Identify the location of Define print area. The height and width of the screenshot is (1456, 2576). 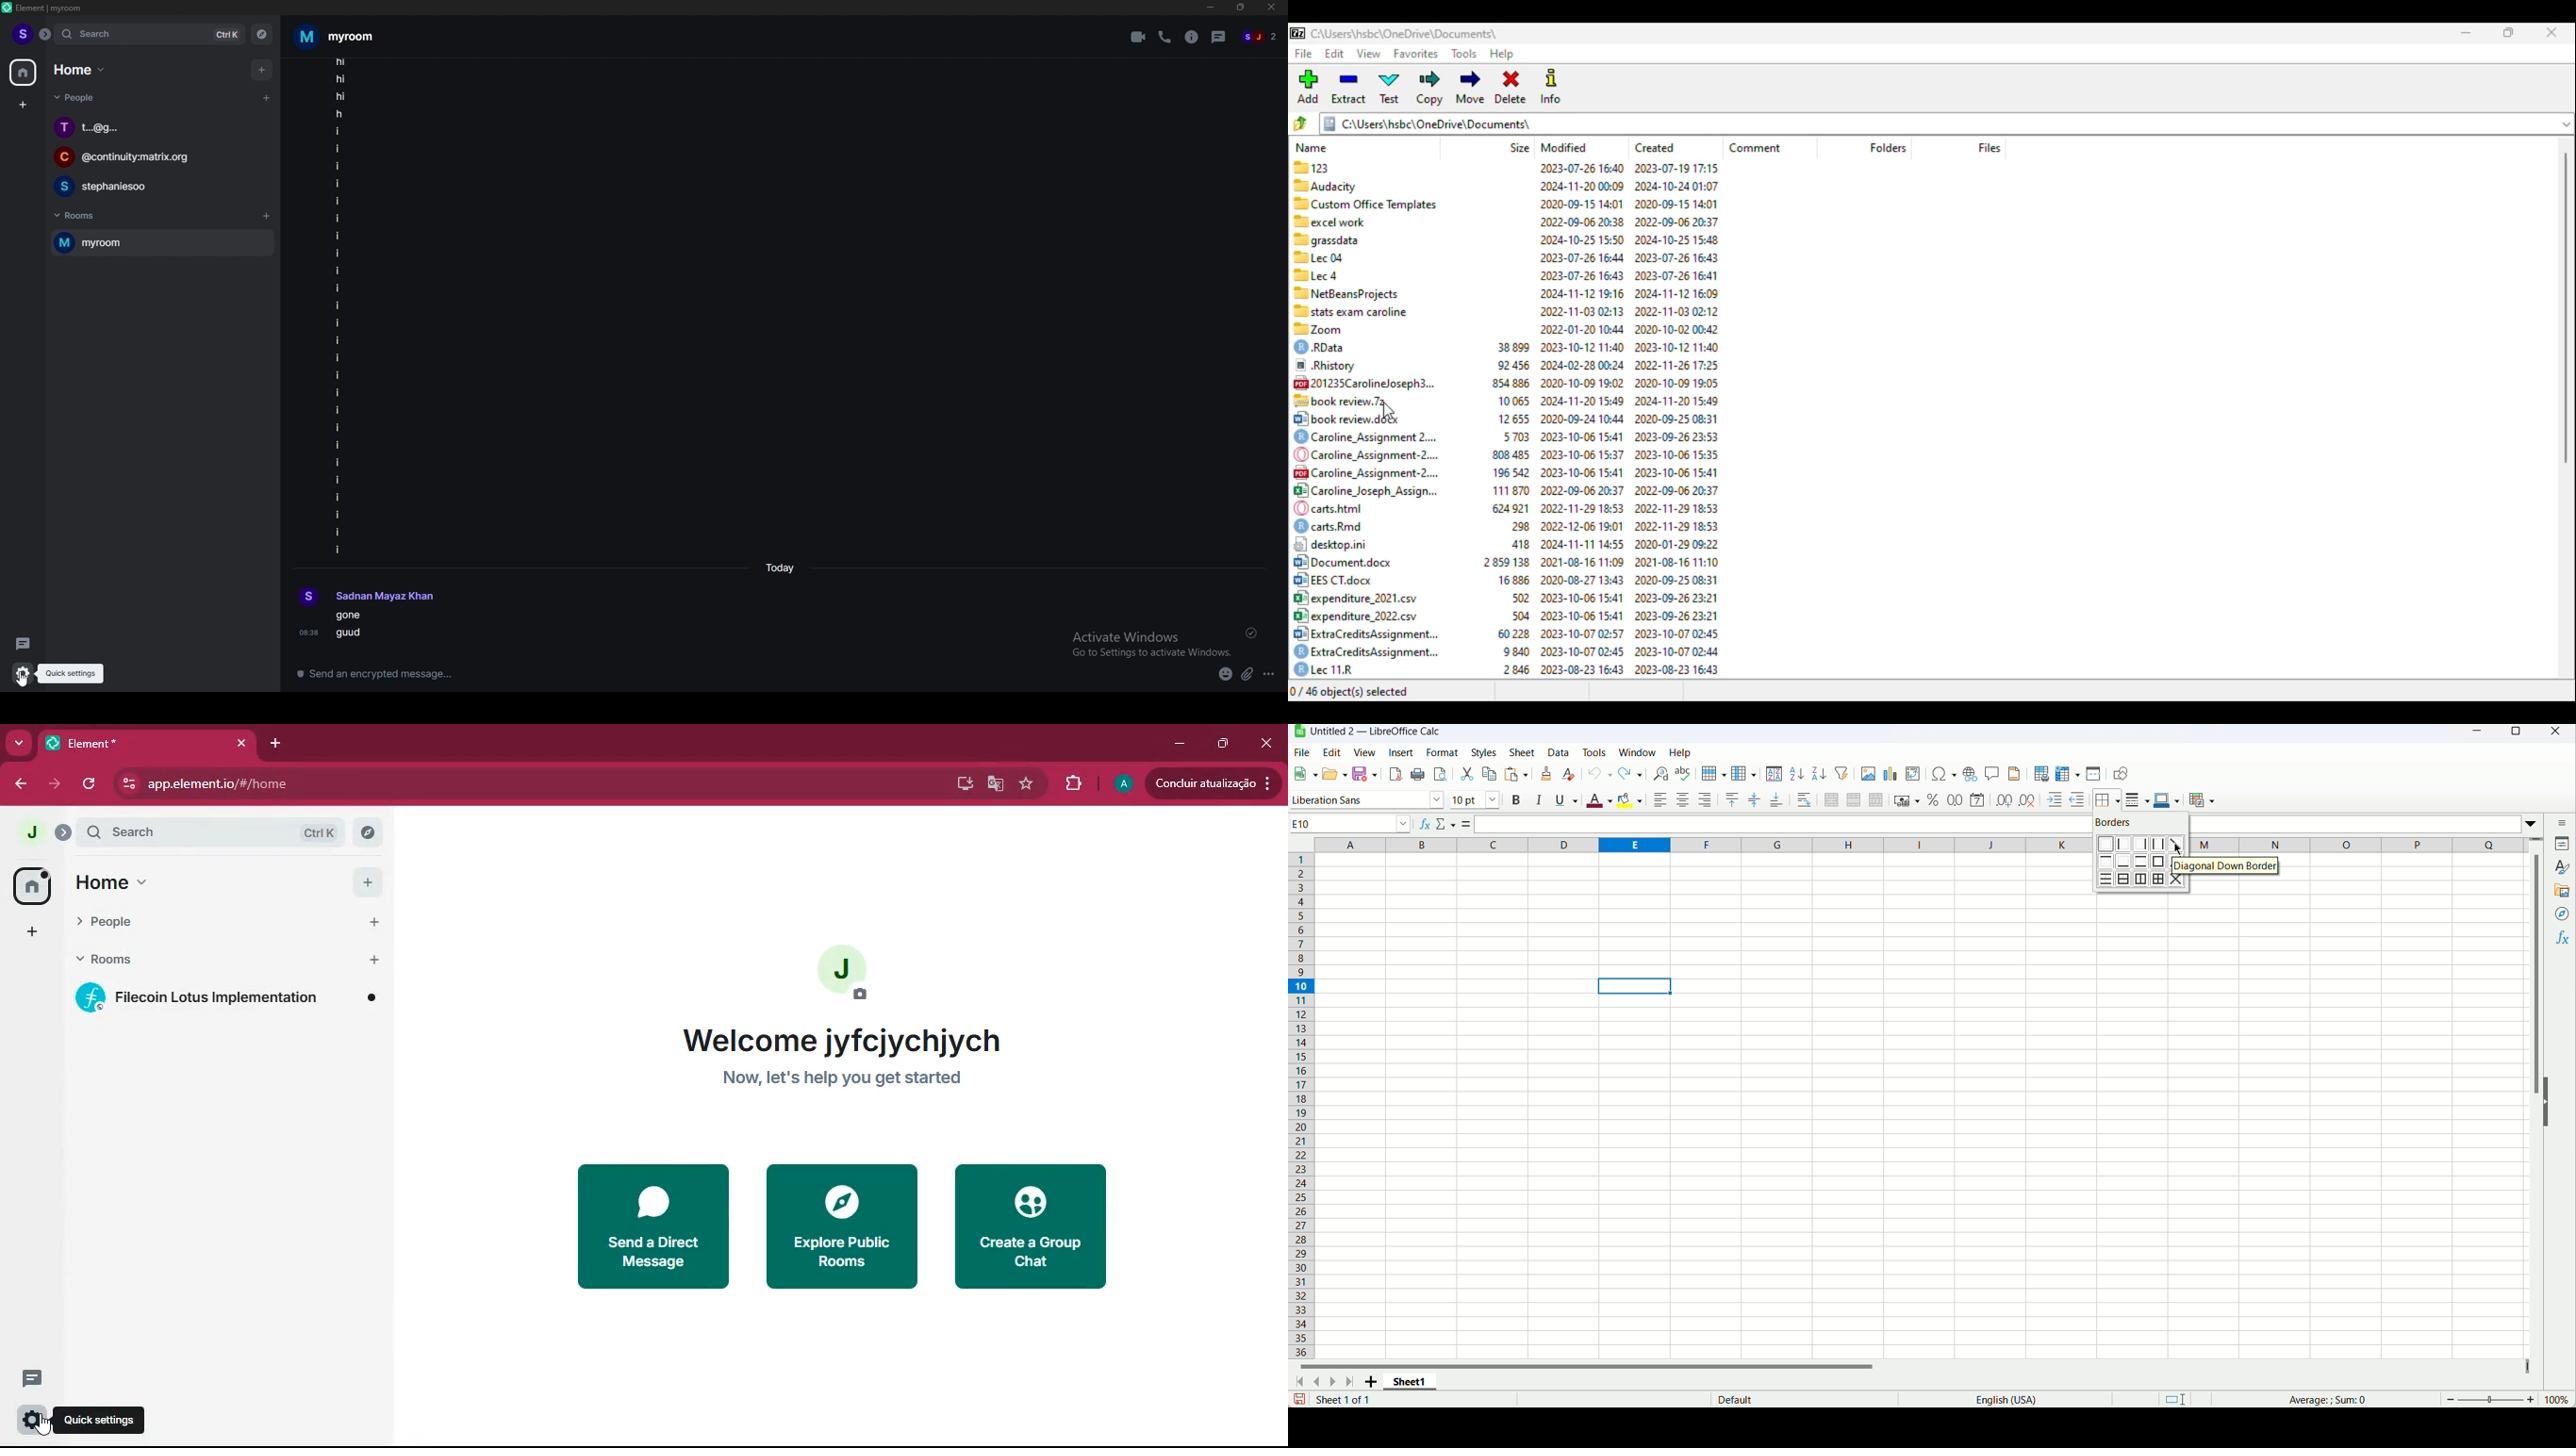
(2041, 773).